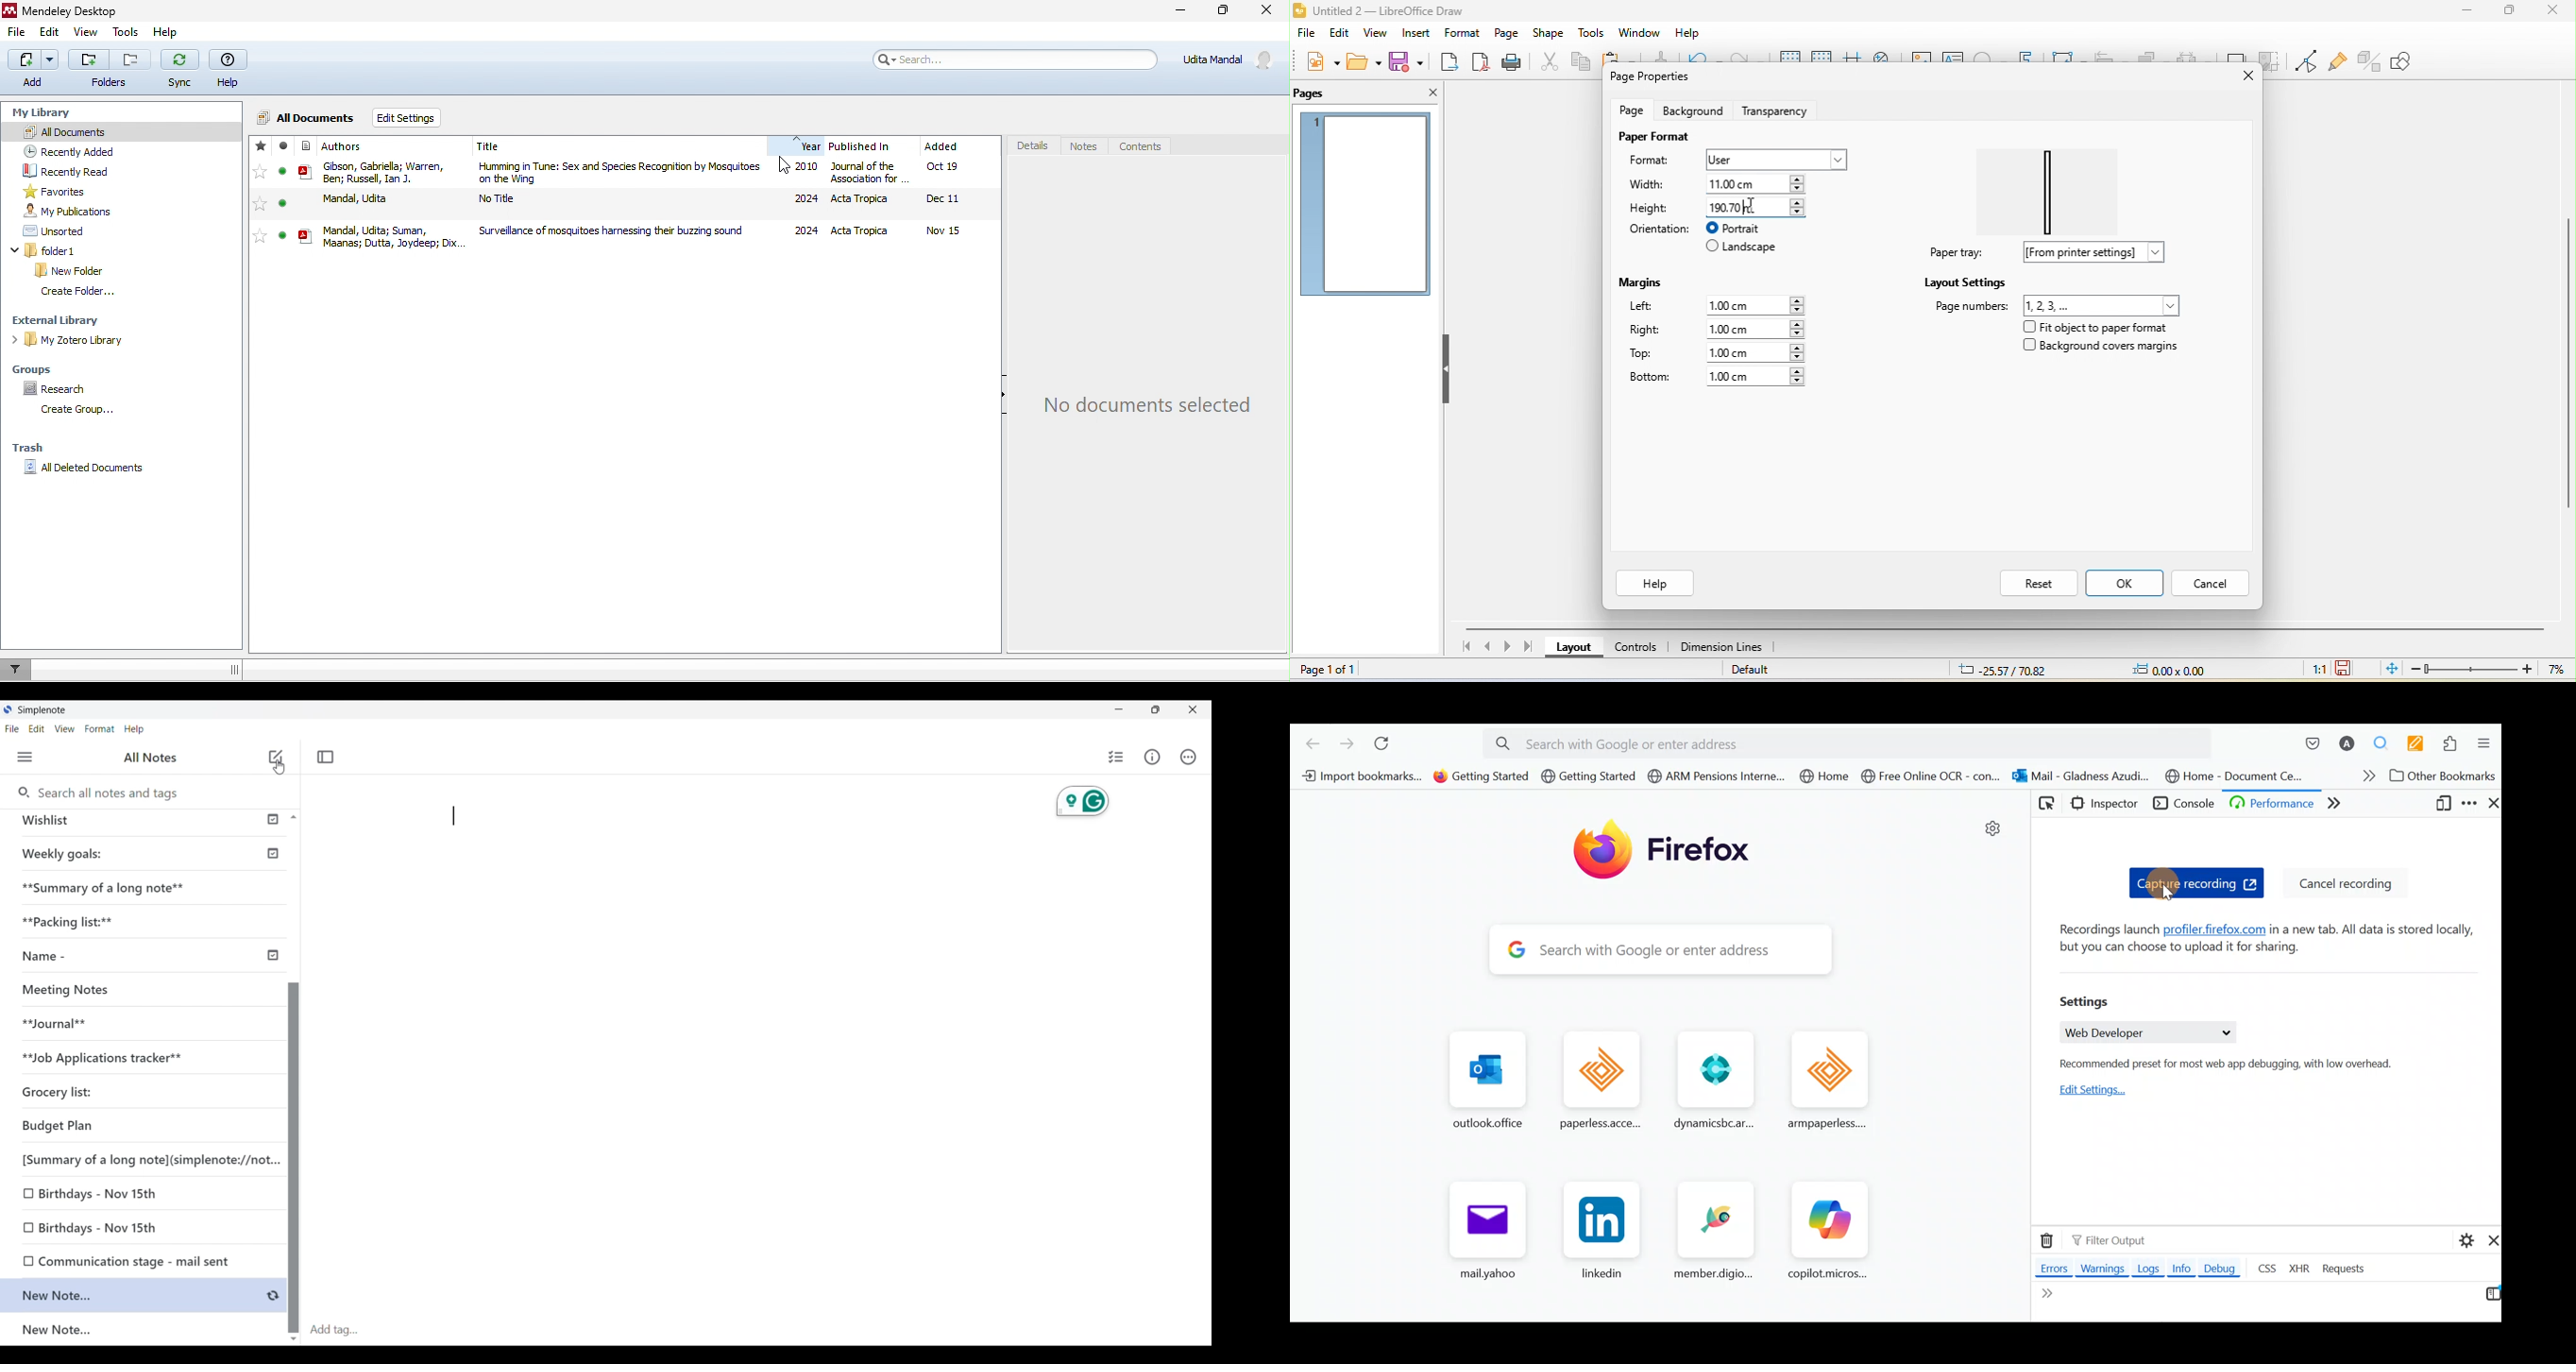 This screenshot has height=1372, width=2576. I want to click on close, so click(2238, 76).